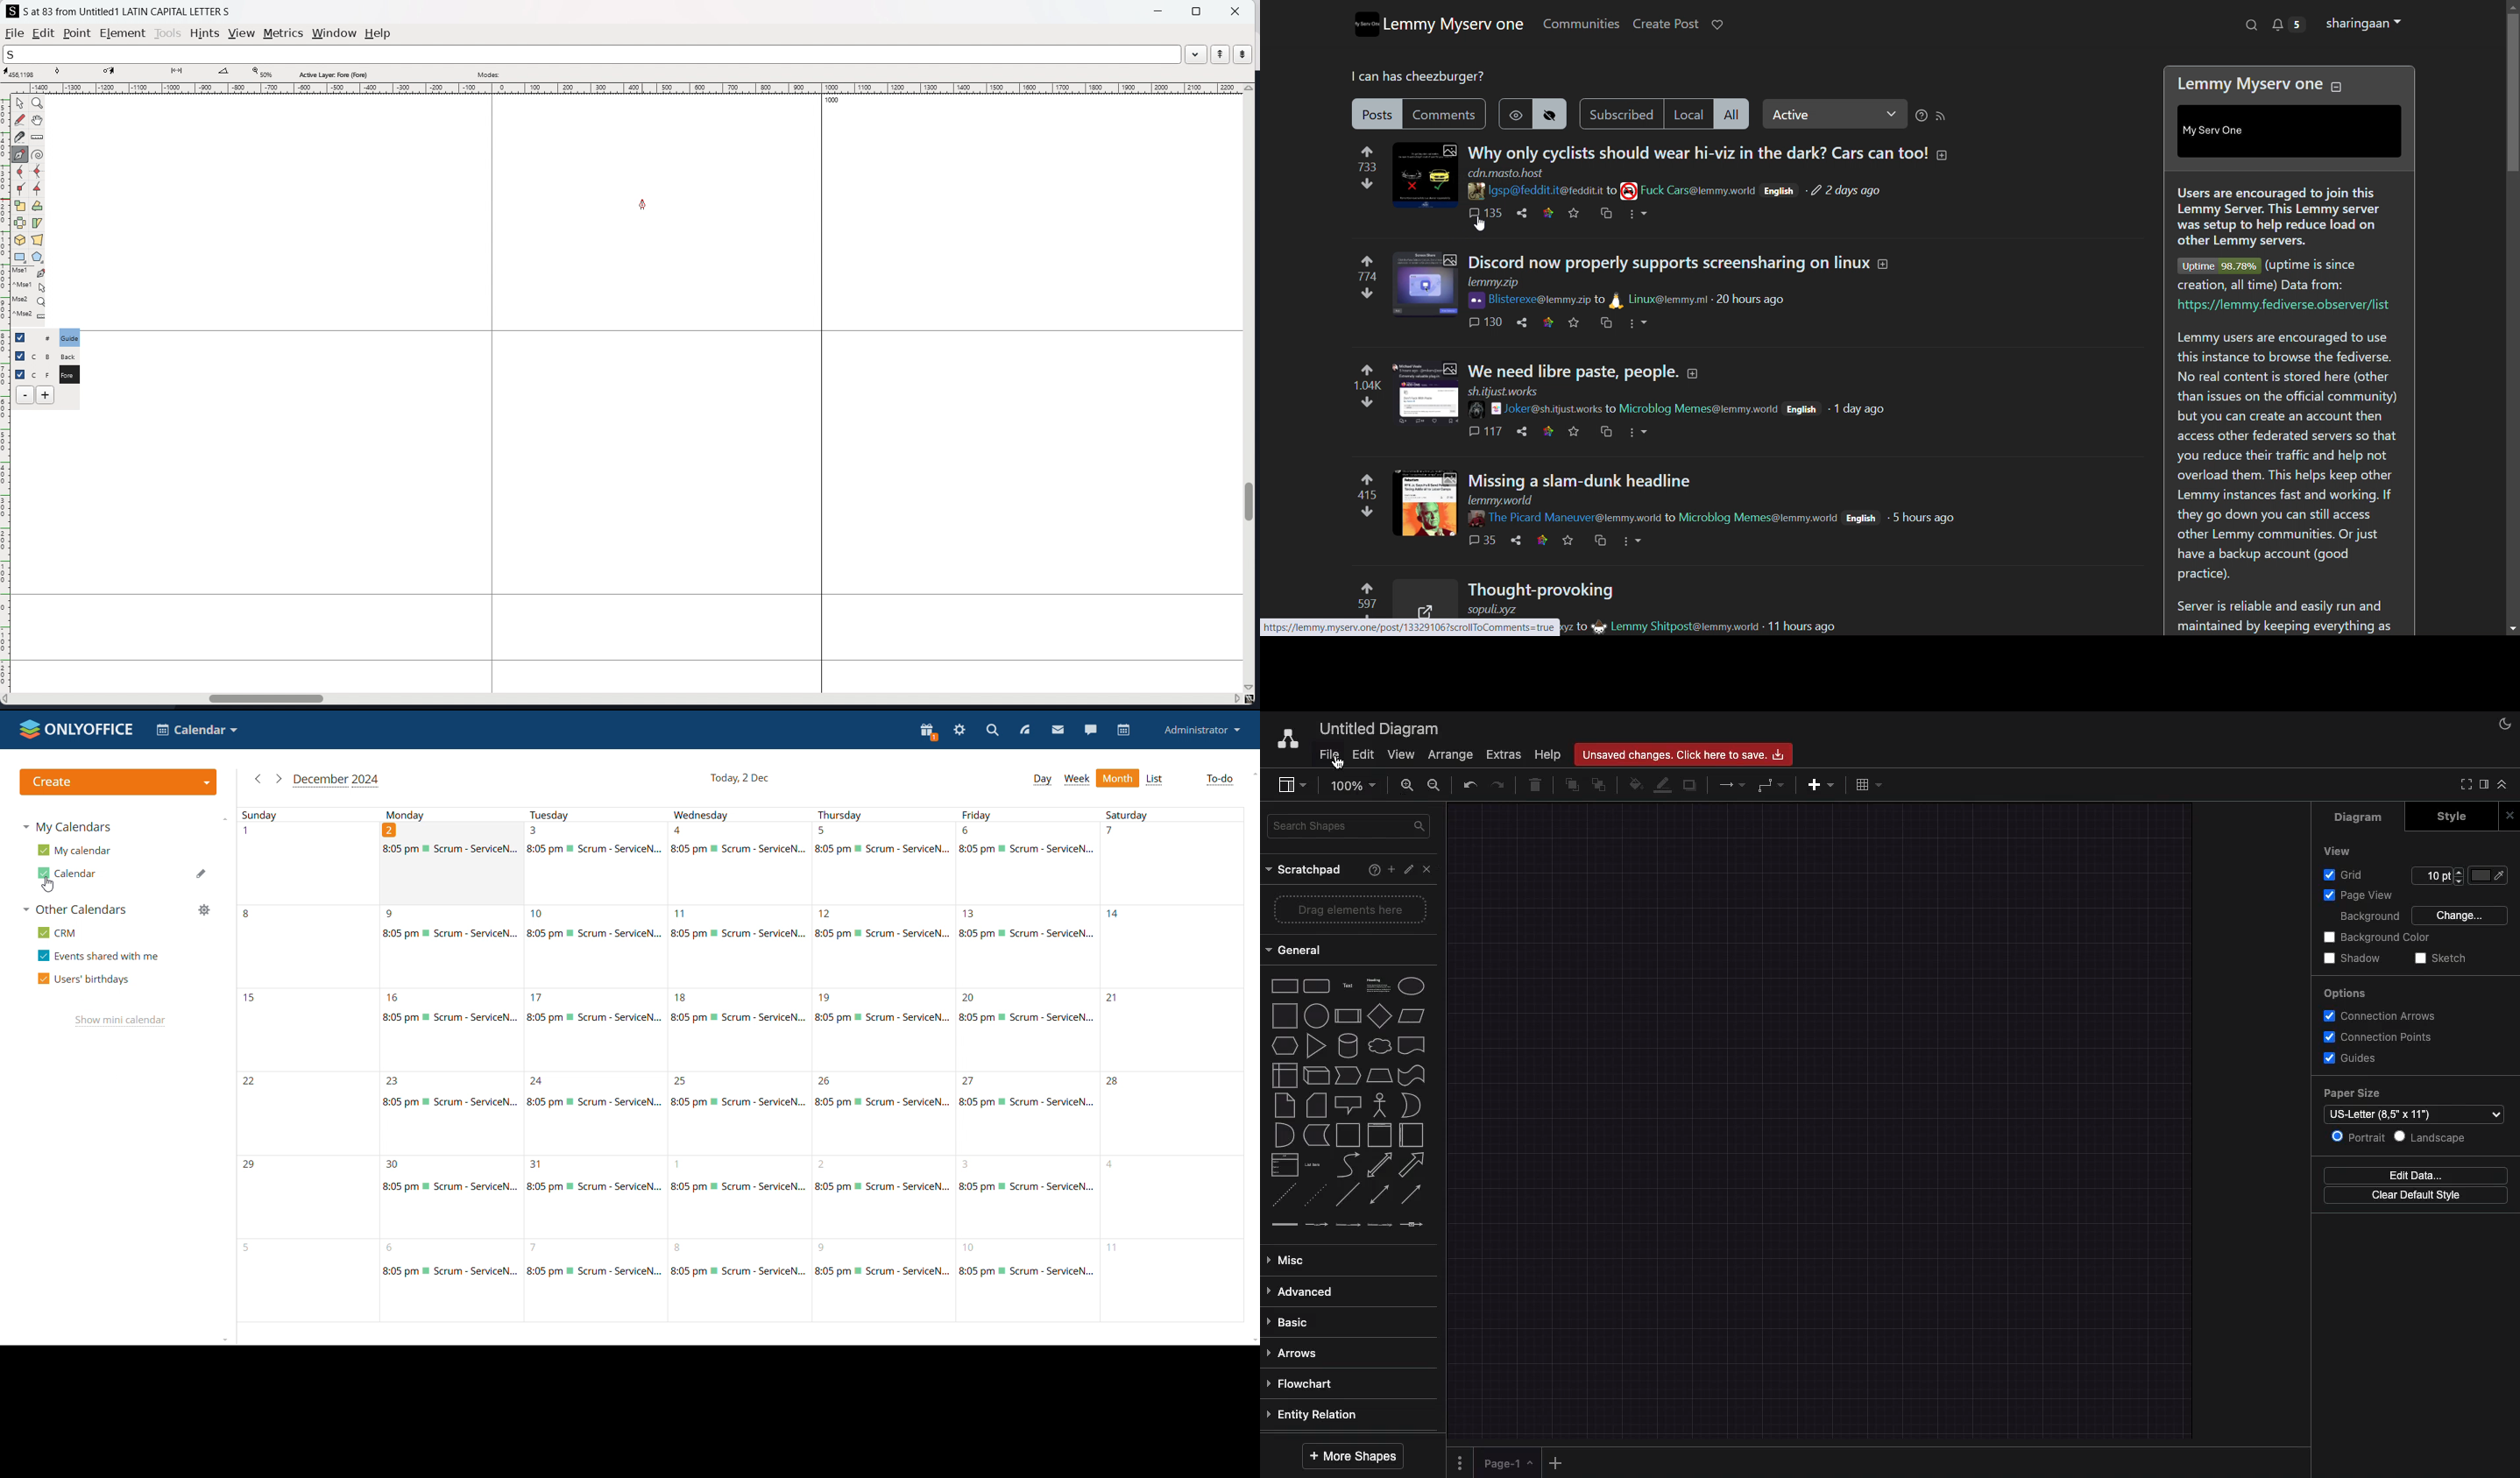  What do you see at coordinates (1285, 739) in the screenshot?
I see `Draw.io` at bounding box center [1285, 739].